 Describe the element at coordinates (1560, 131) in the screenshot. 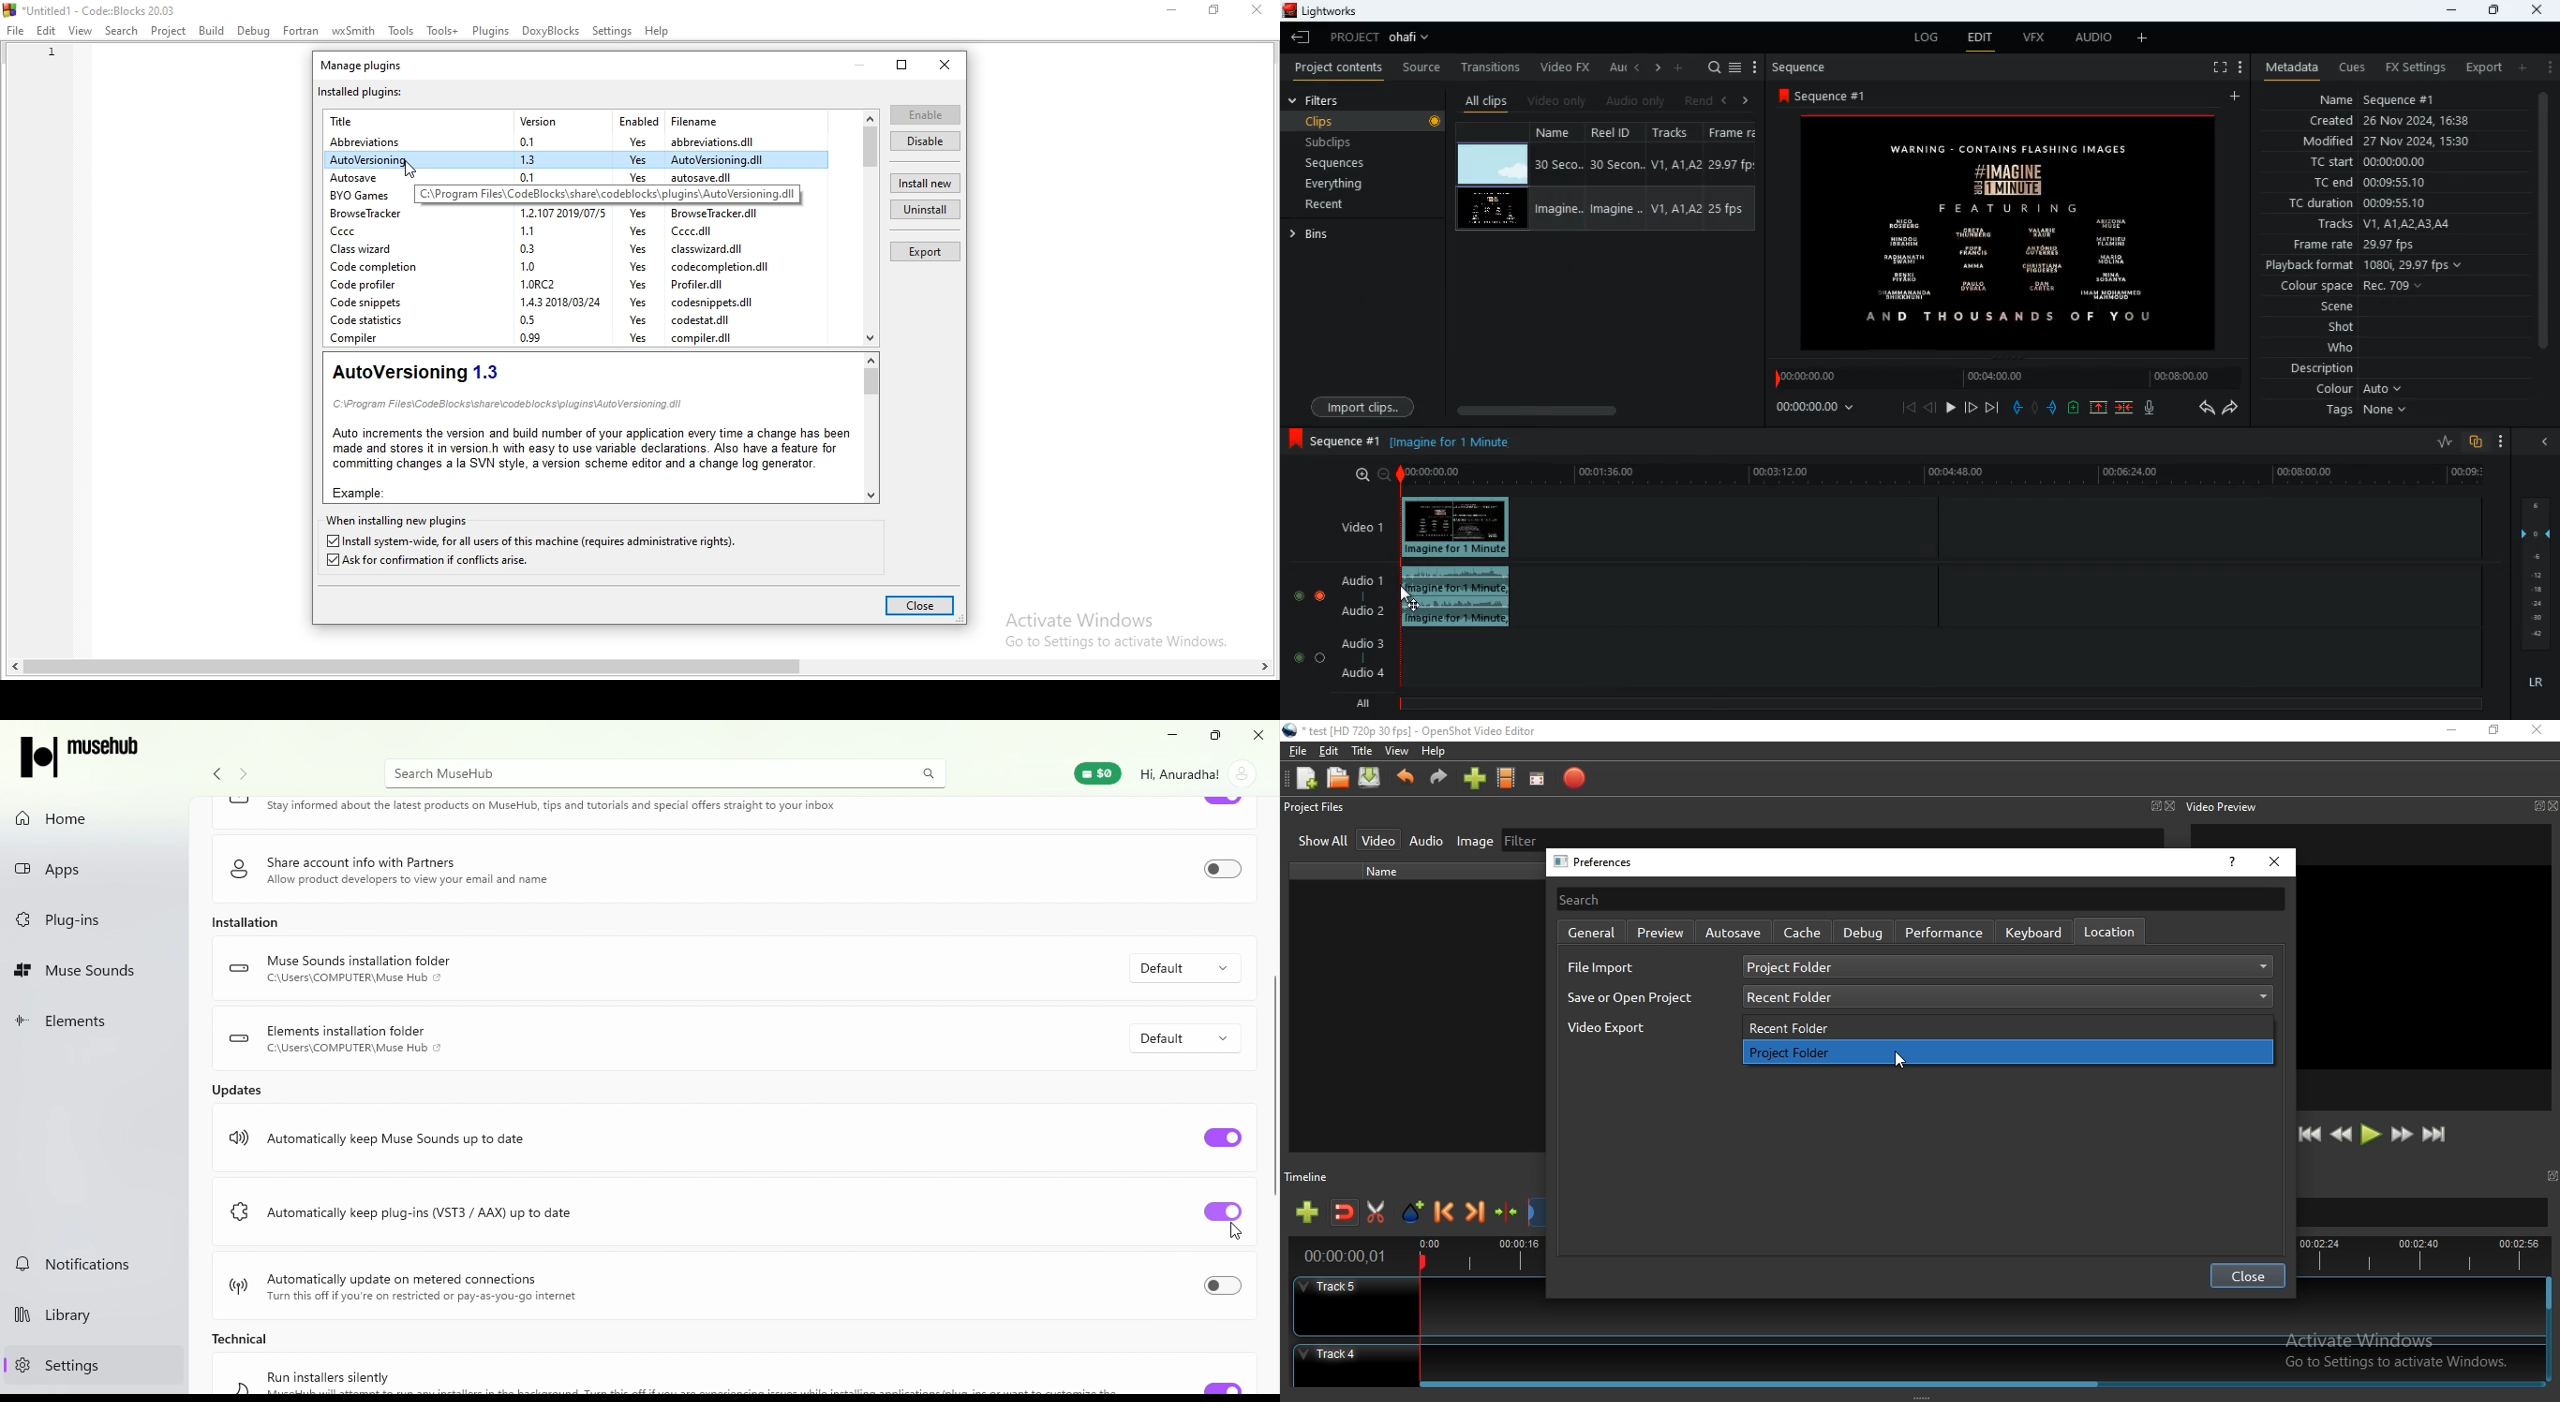

I see `name` at that location.